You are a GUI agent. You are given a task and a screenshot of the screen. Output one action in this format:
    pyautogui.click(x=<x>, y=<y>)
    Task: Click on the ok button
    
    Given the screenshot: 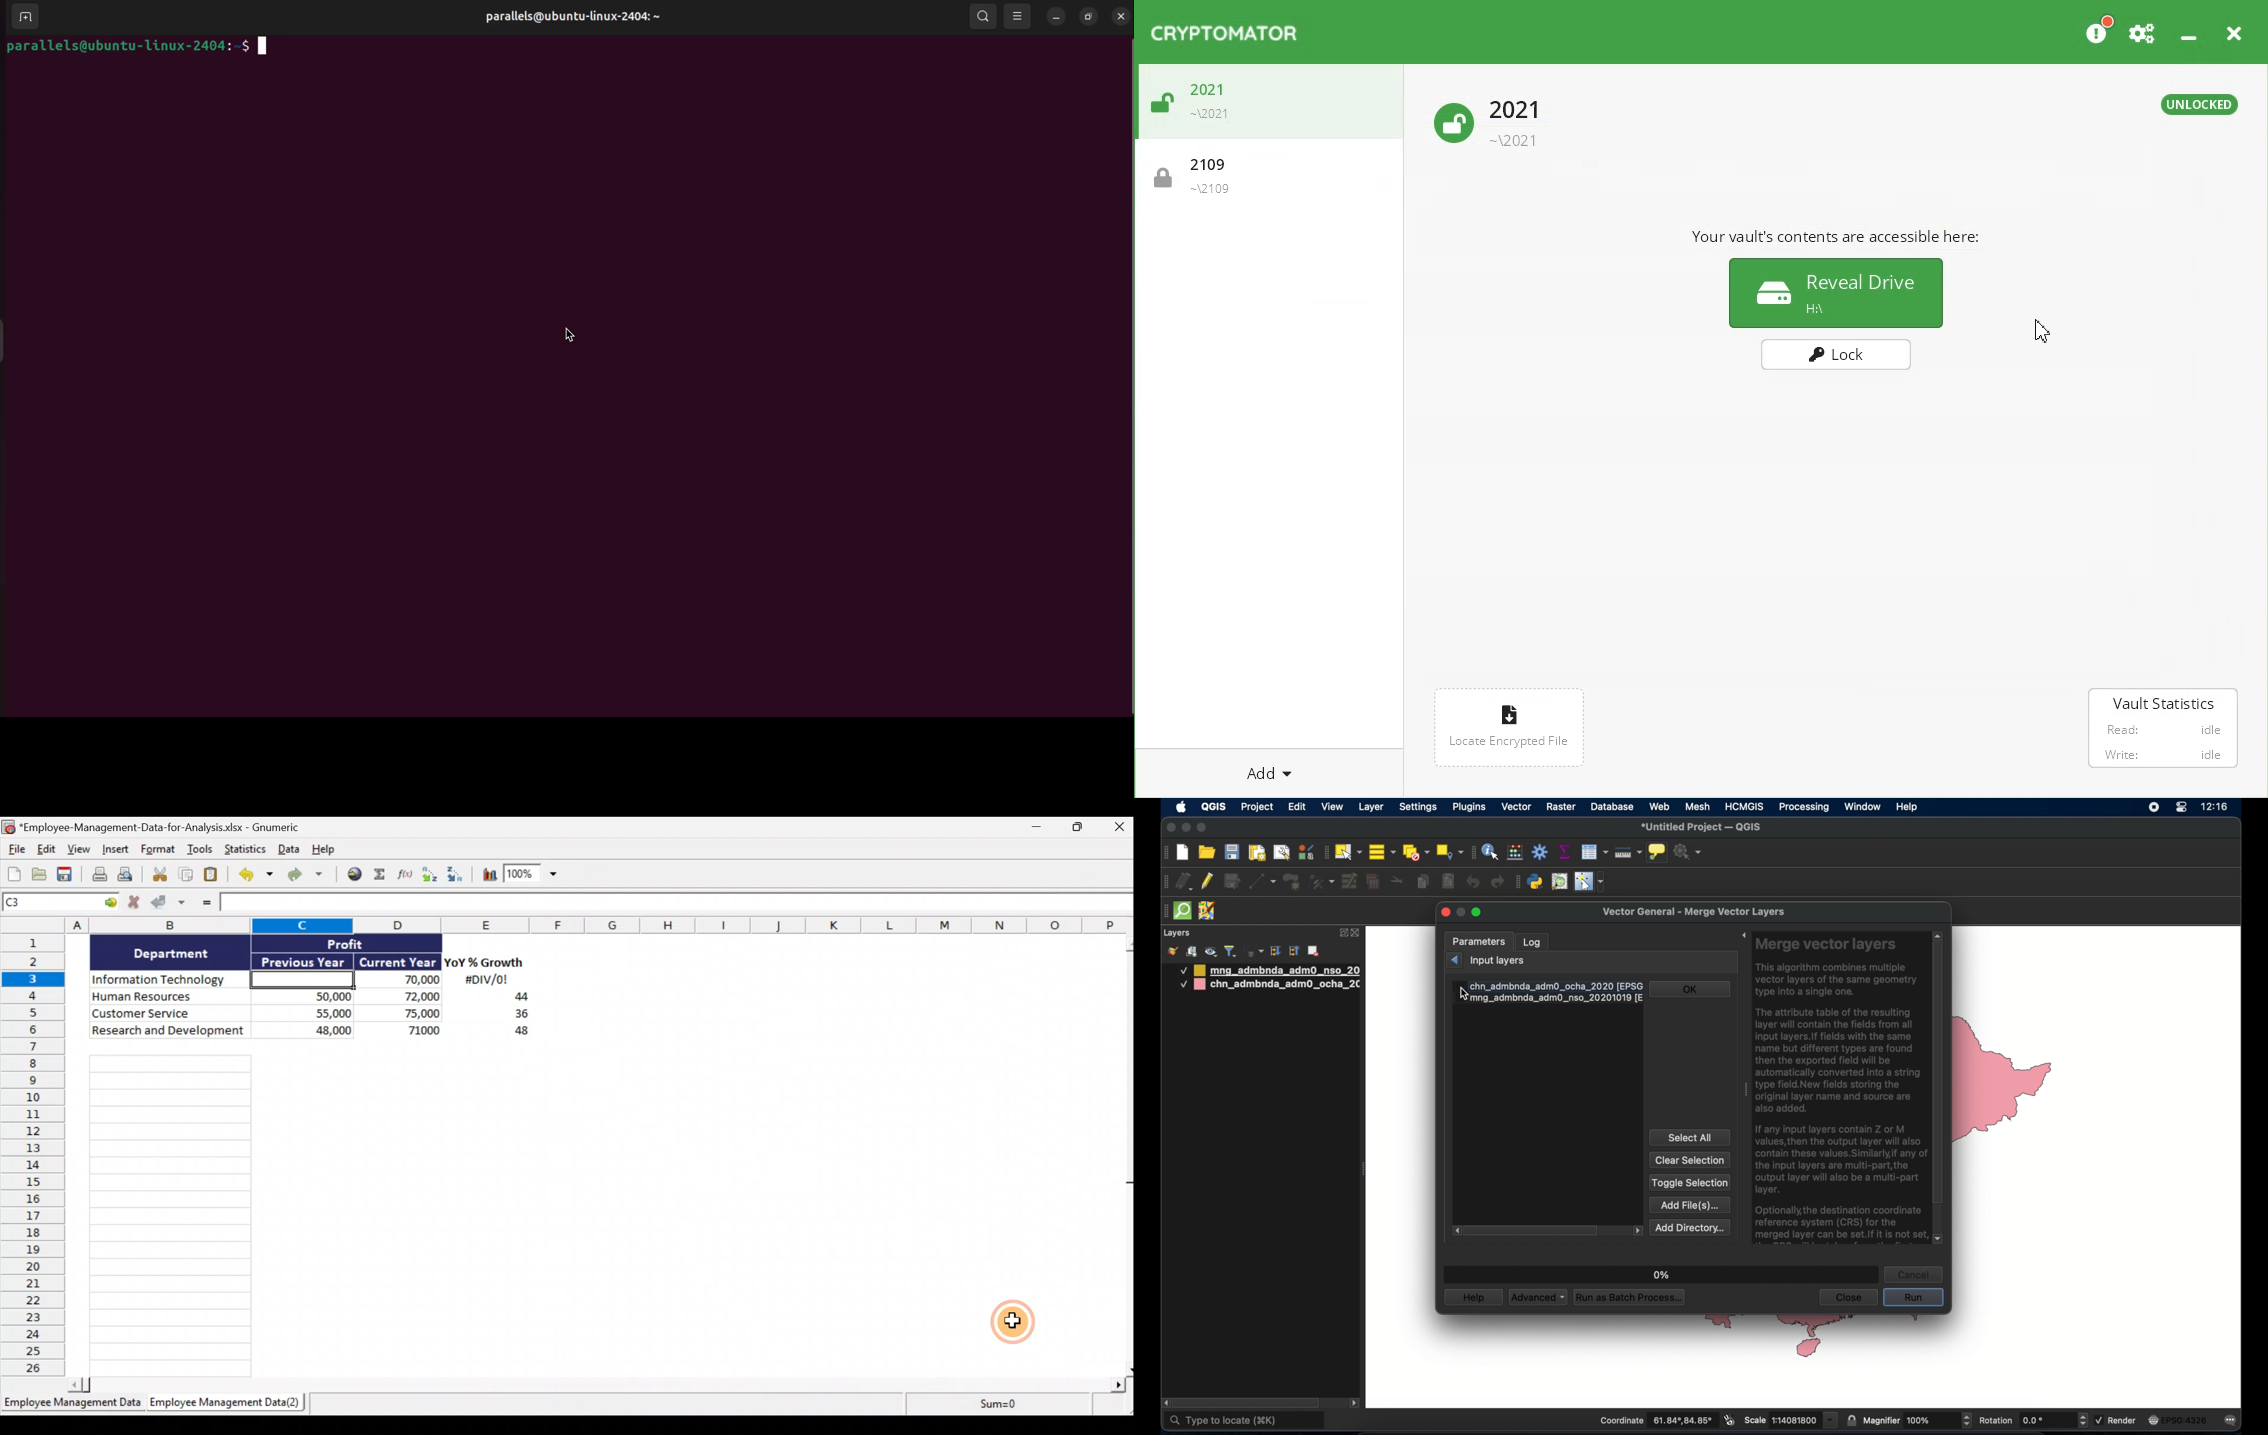 What is the action you would take?
    pyautogui.click(x=1691, y=989)
    